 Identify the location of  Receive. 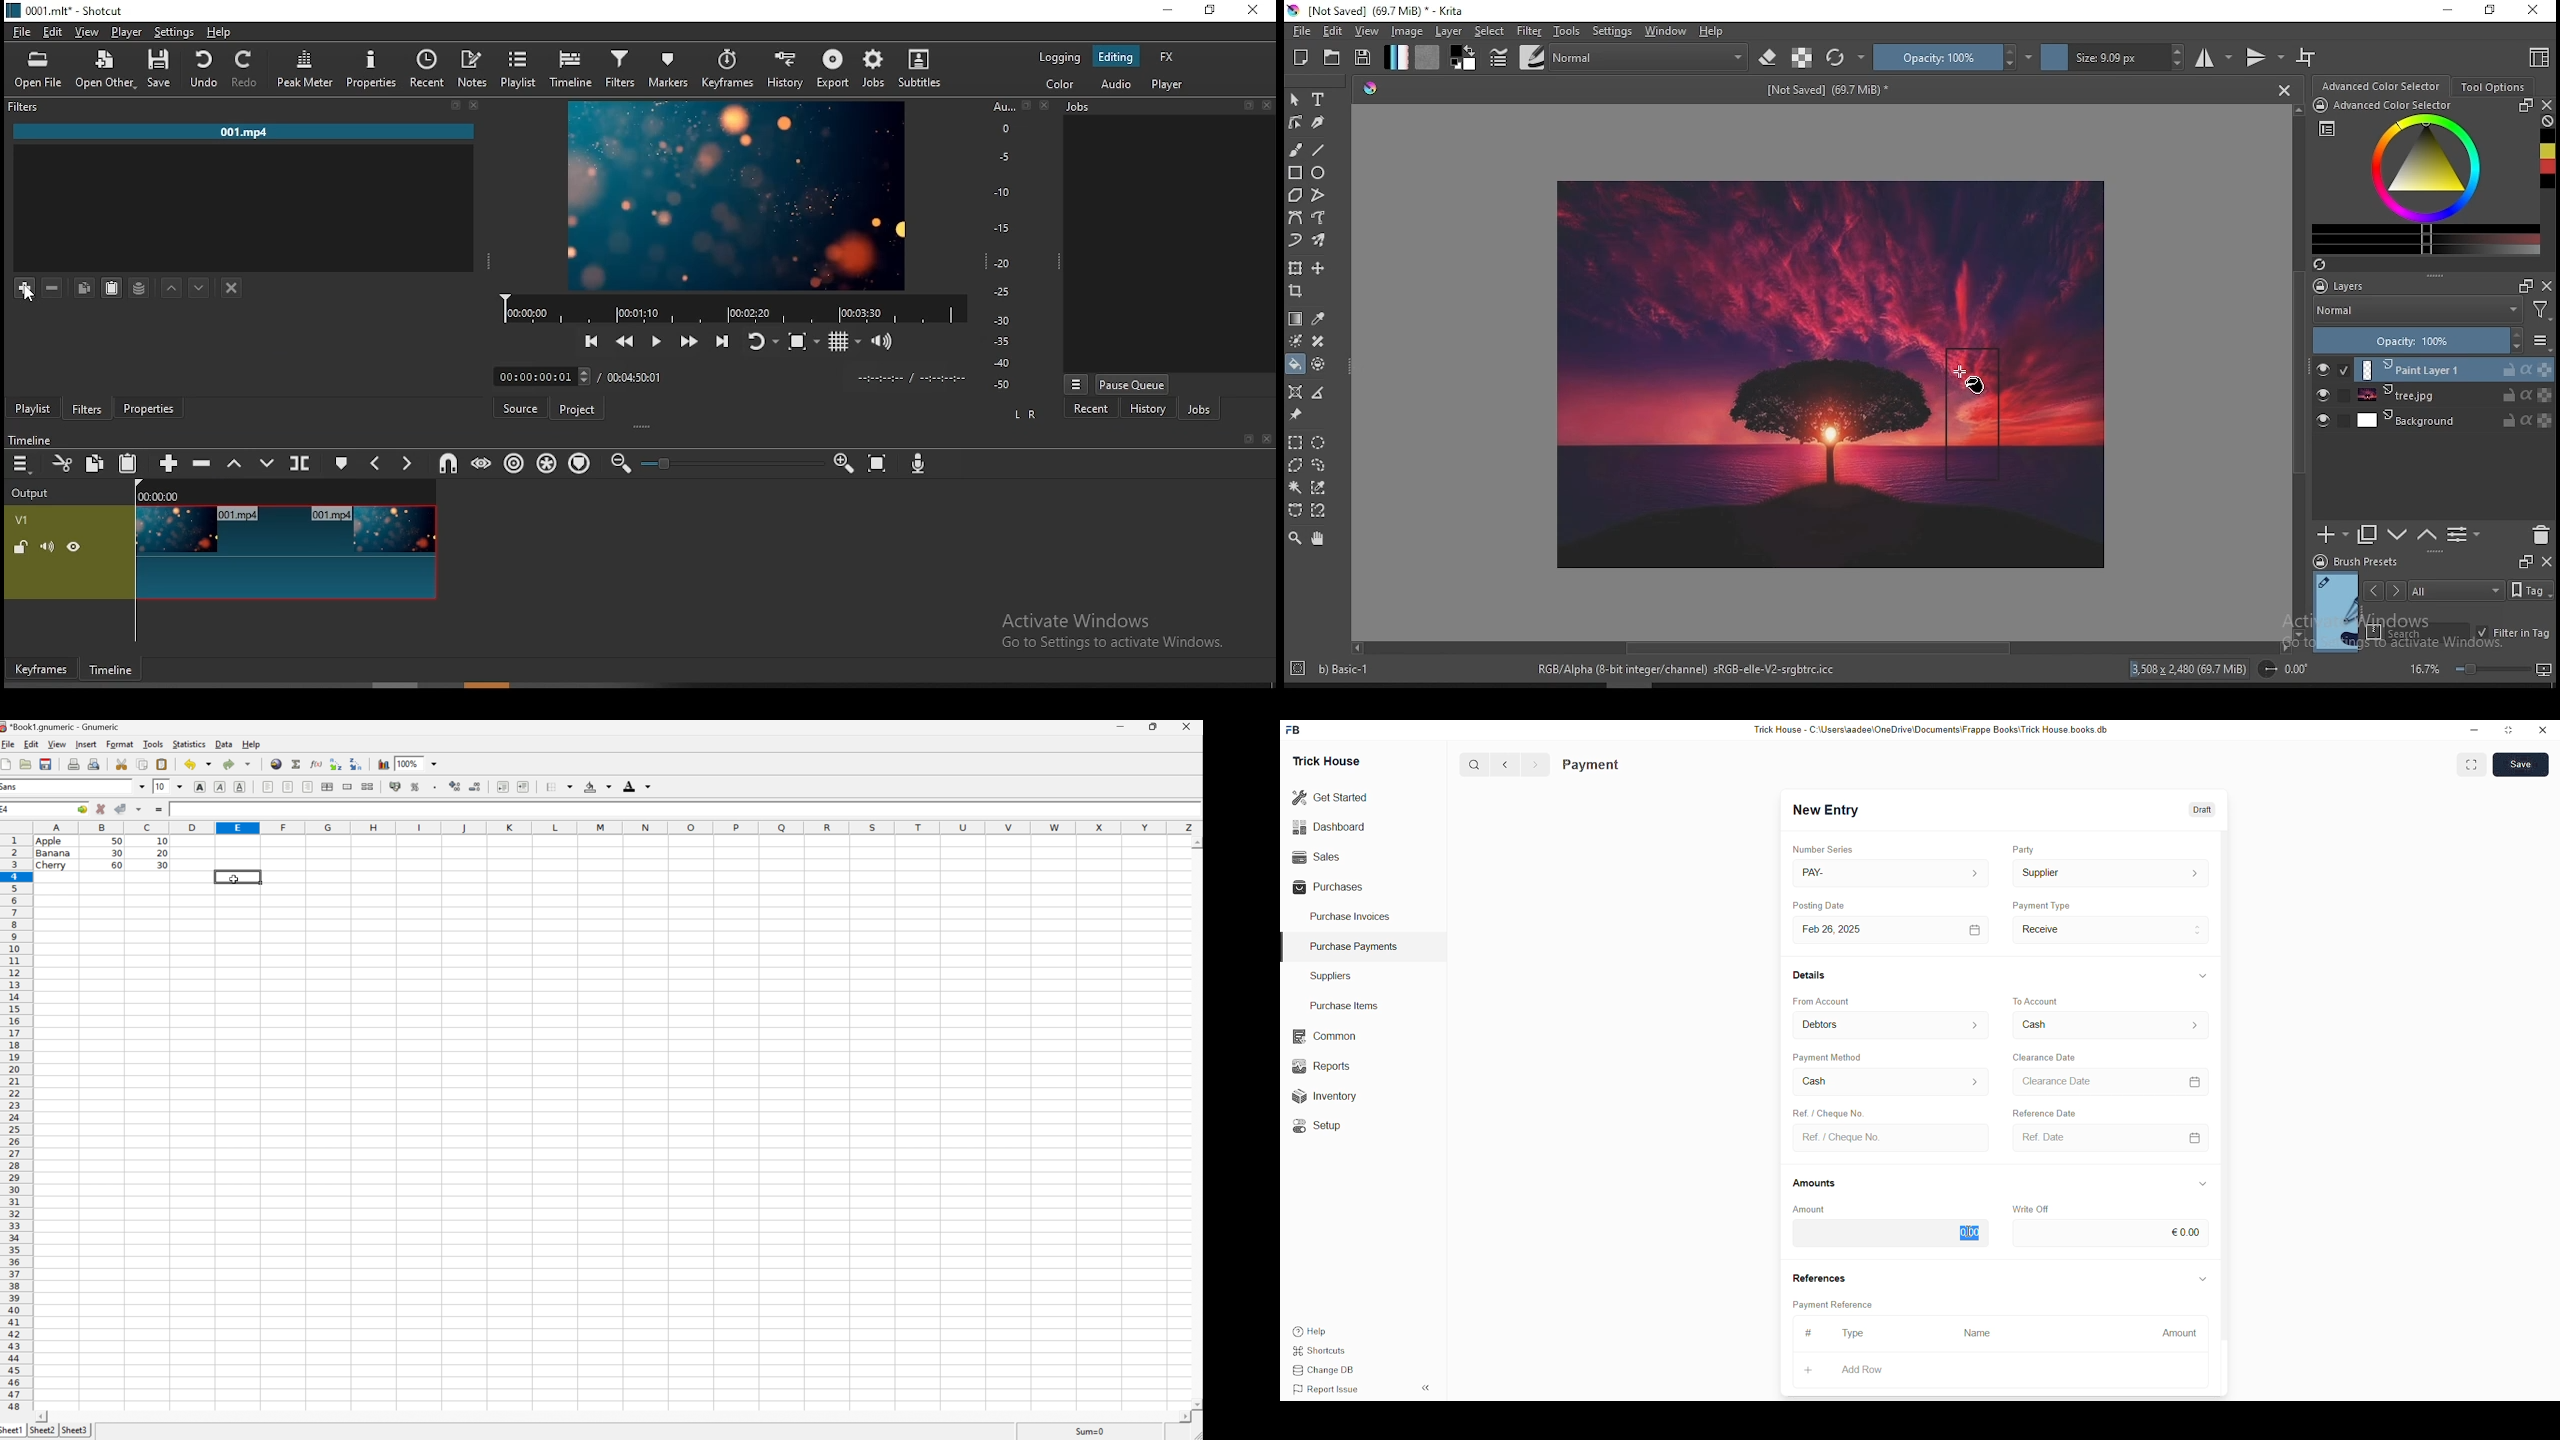
(2111, 929).